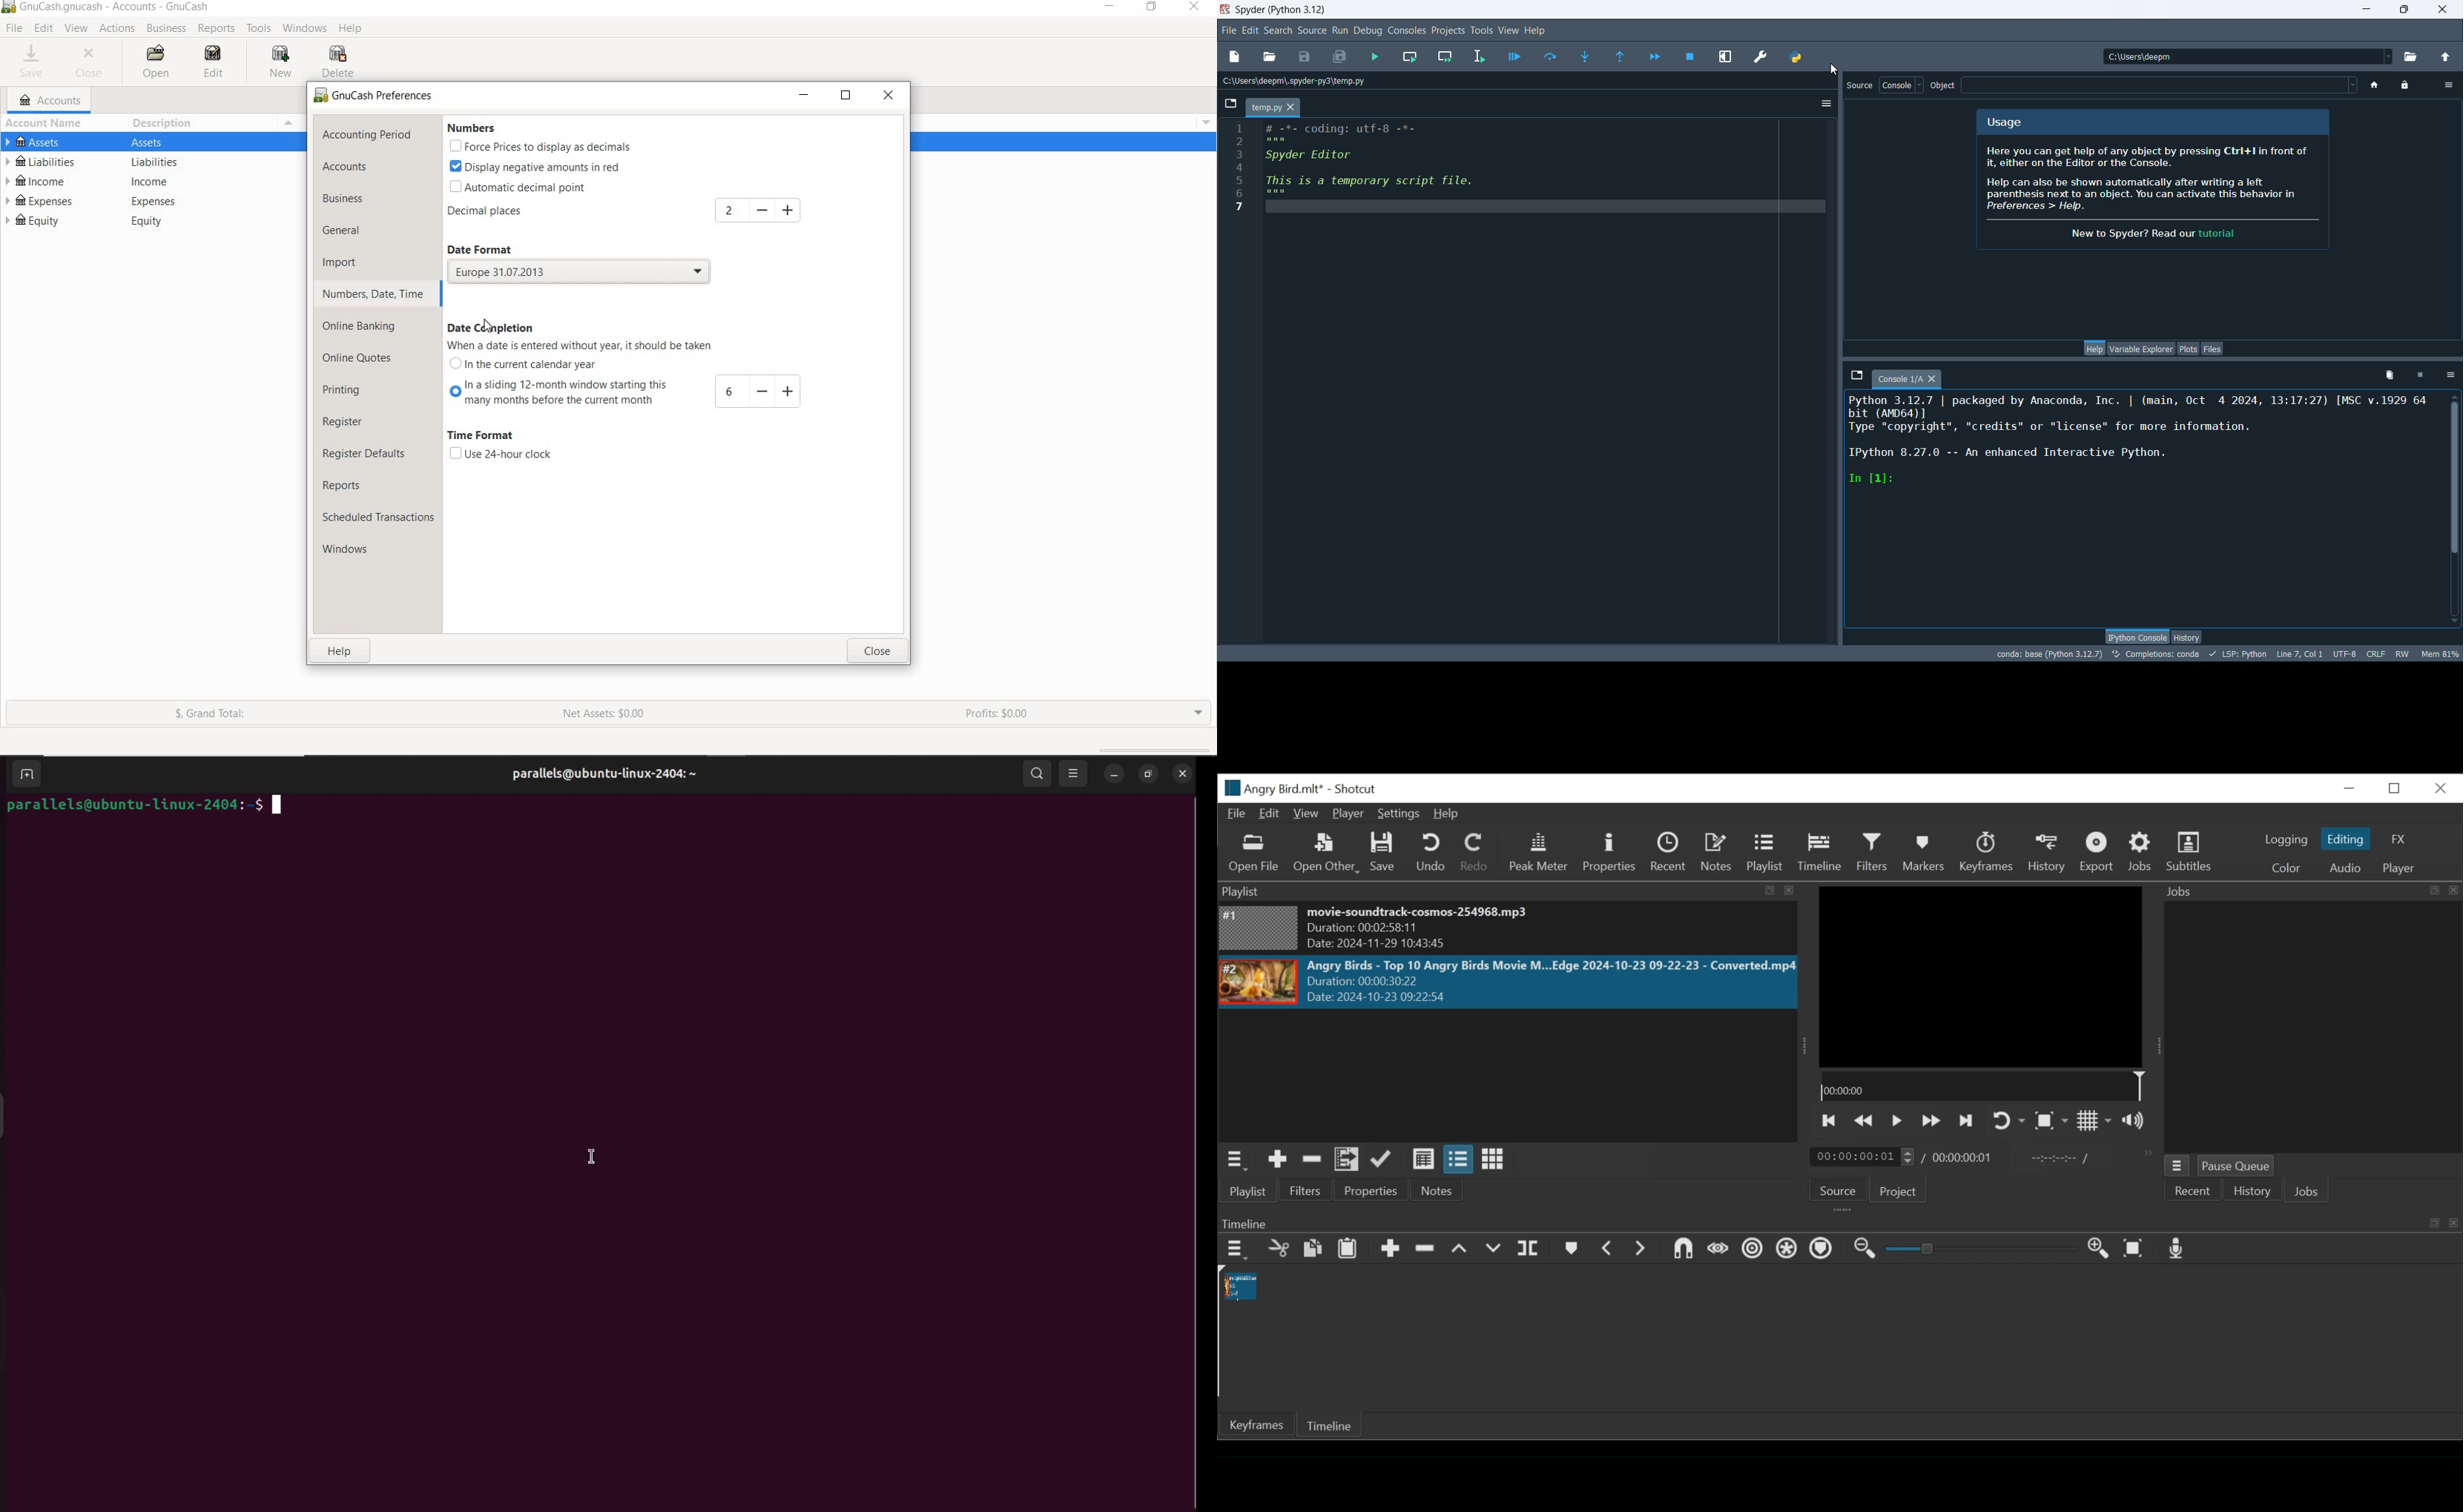  Describe the element at coordinates (1752, 1251) in the screenshot. I see `Ripple` at that location.